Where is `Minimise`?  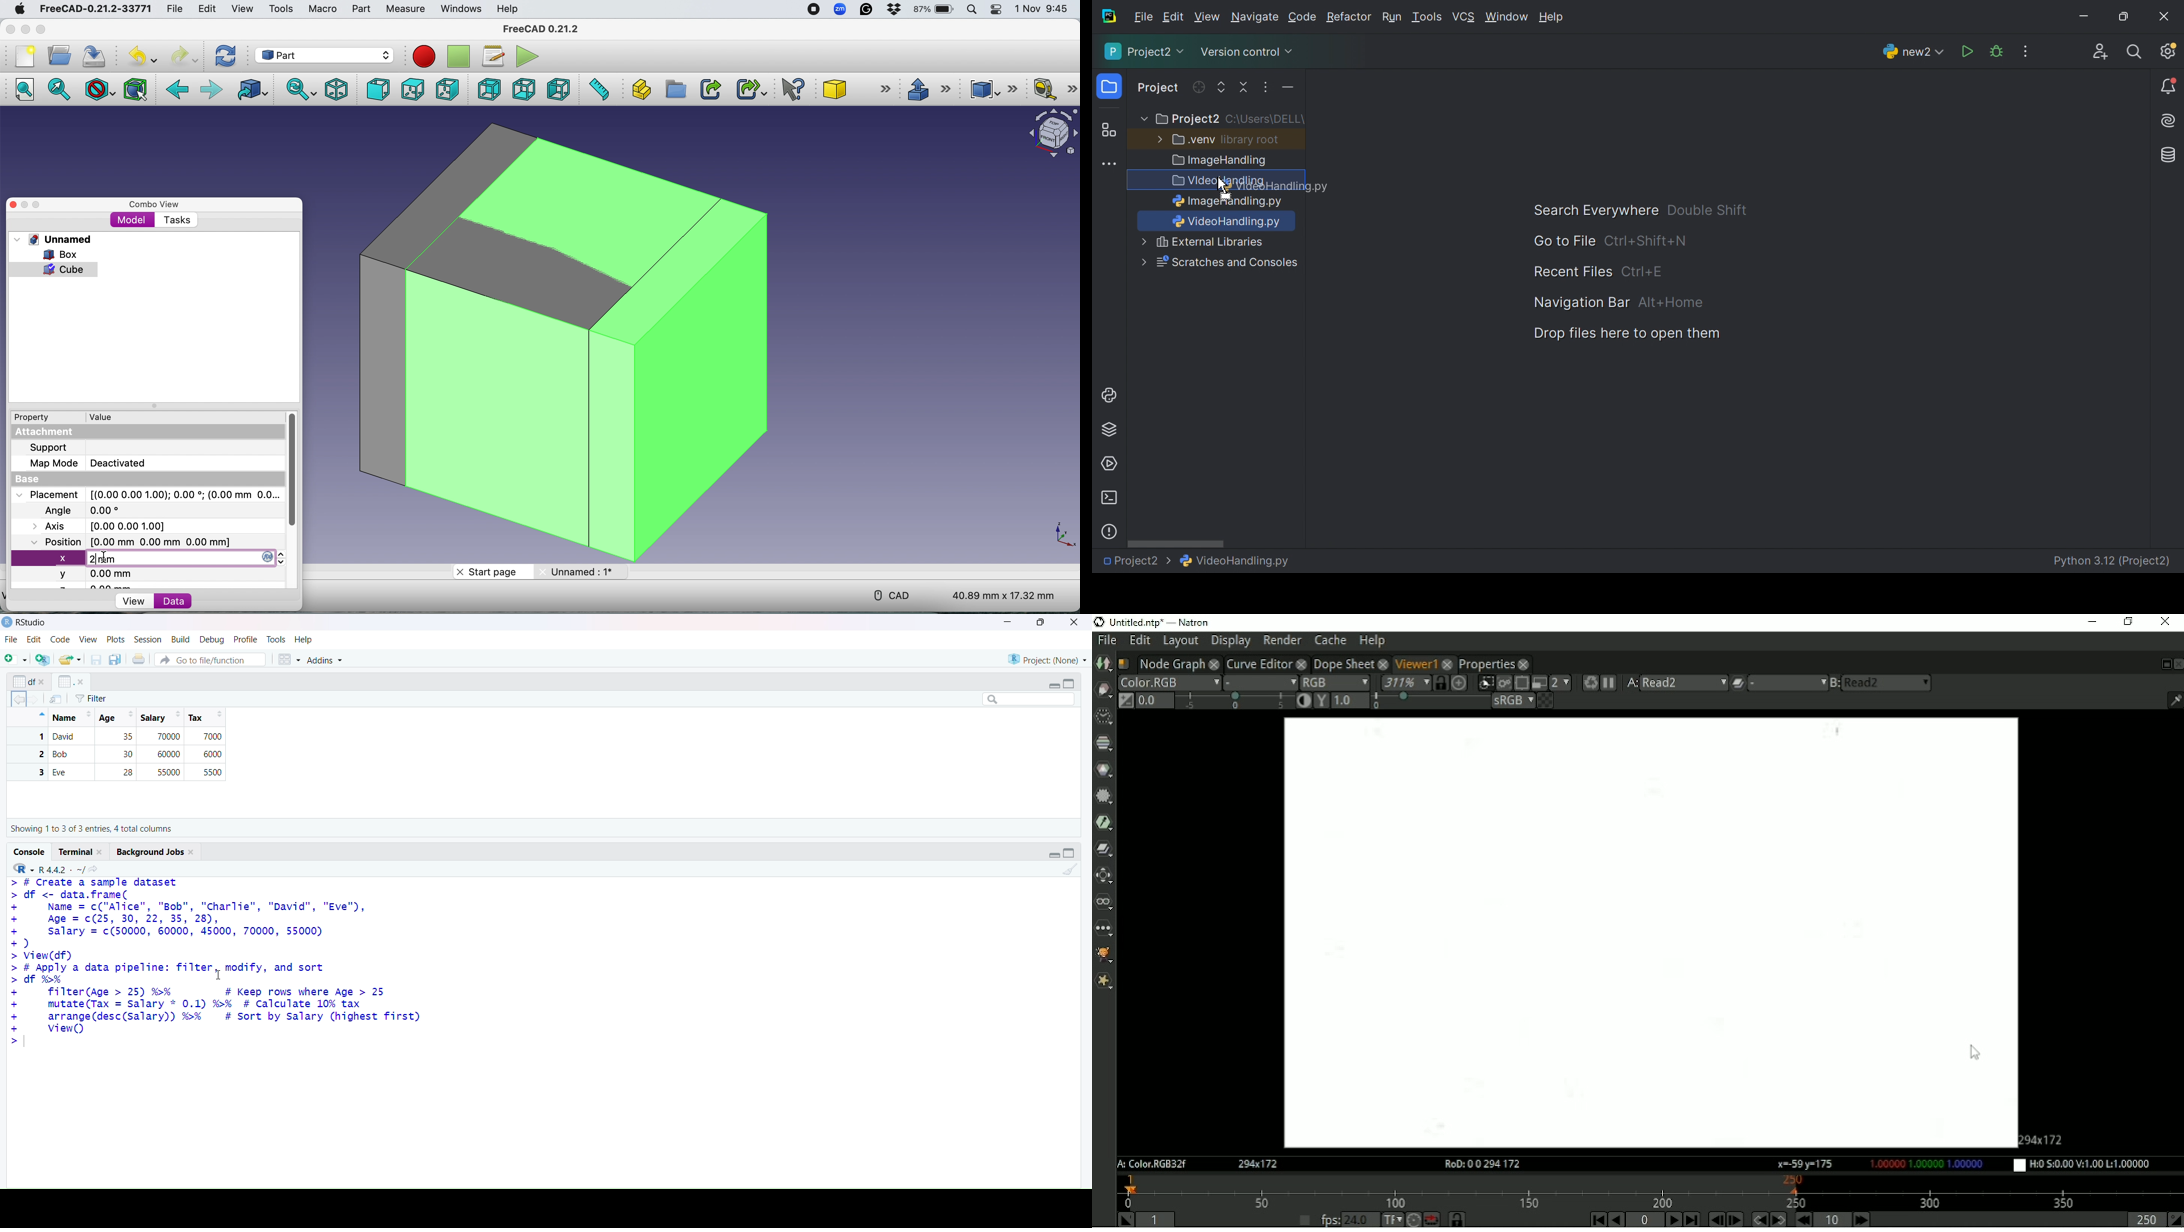 Minimise is located at coordinates (25, 205).